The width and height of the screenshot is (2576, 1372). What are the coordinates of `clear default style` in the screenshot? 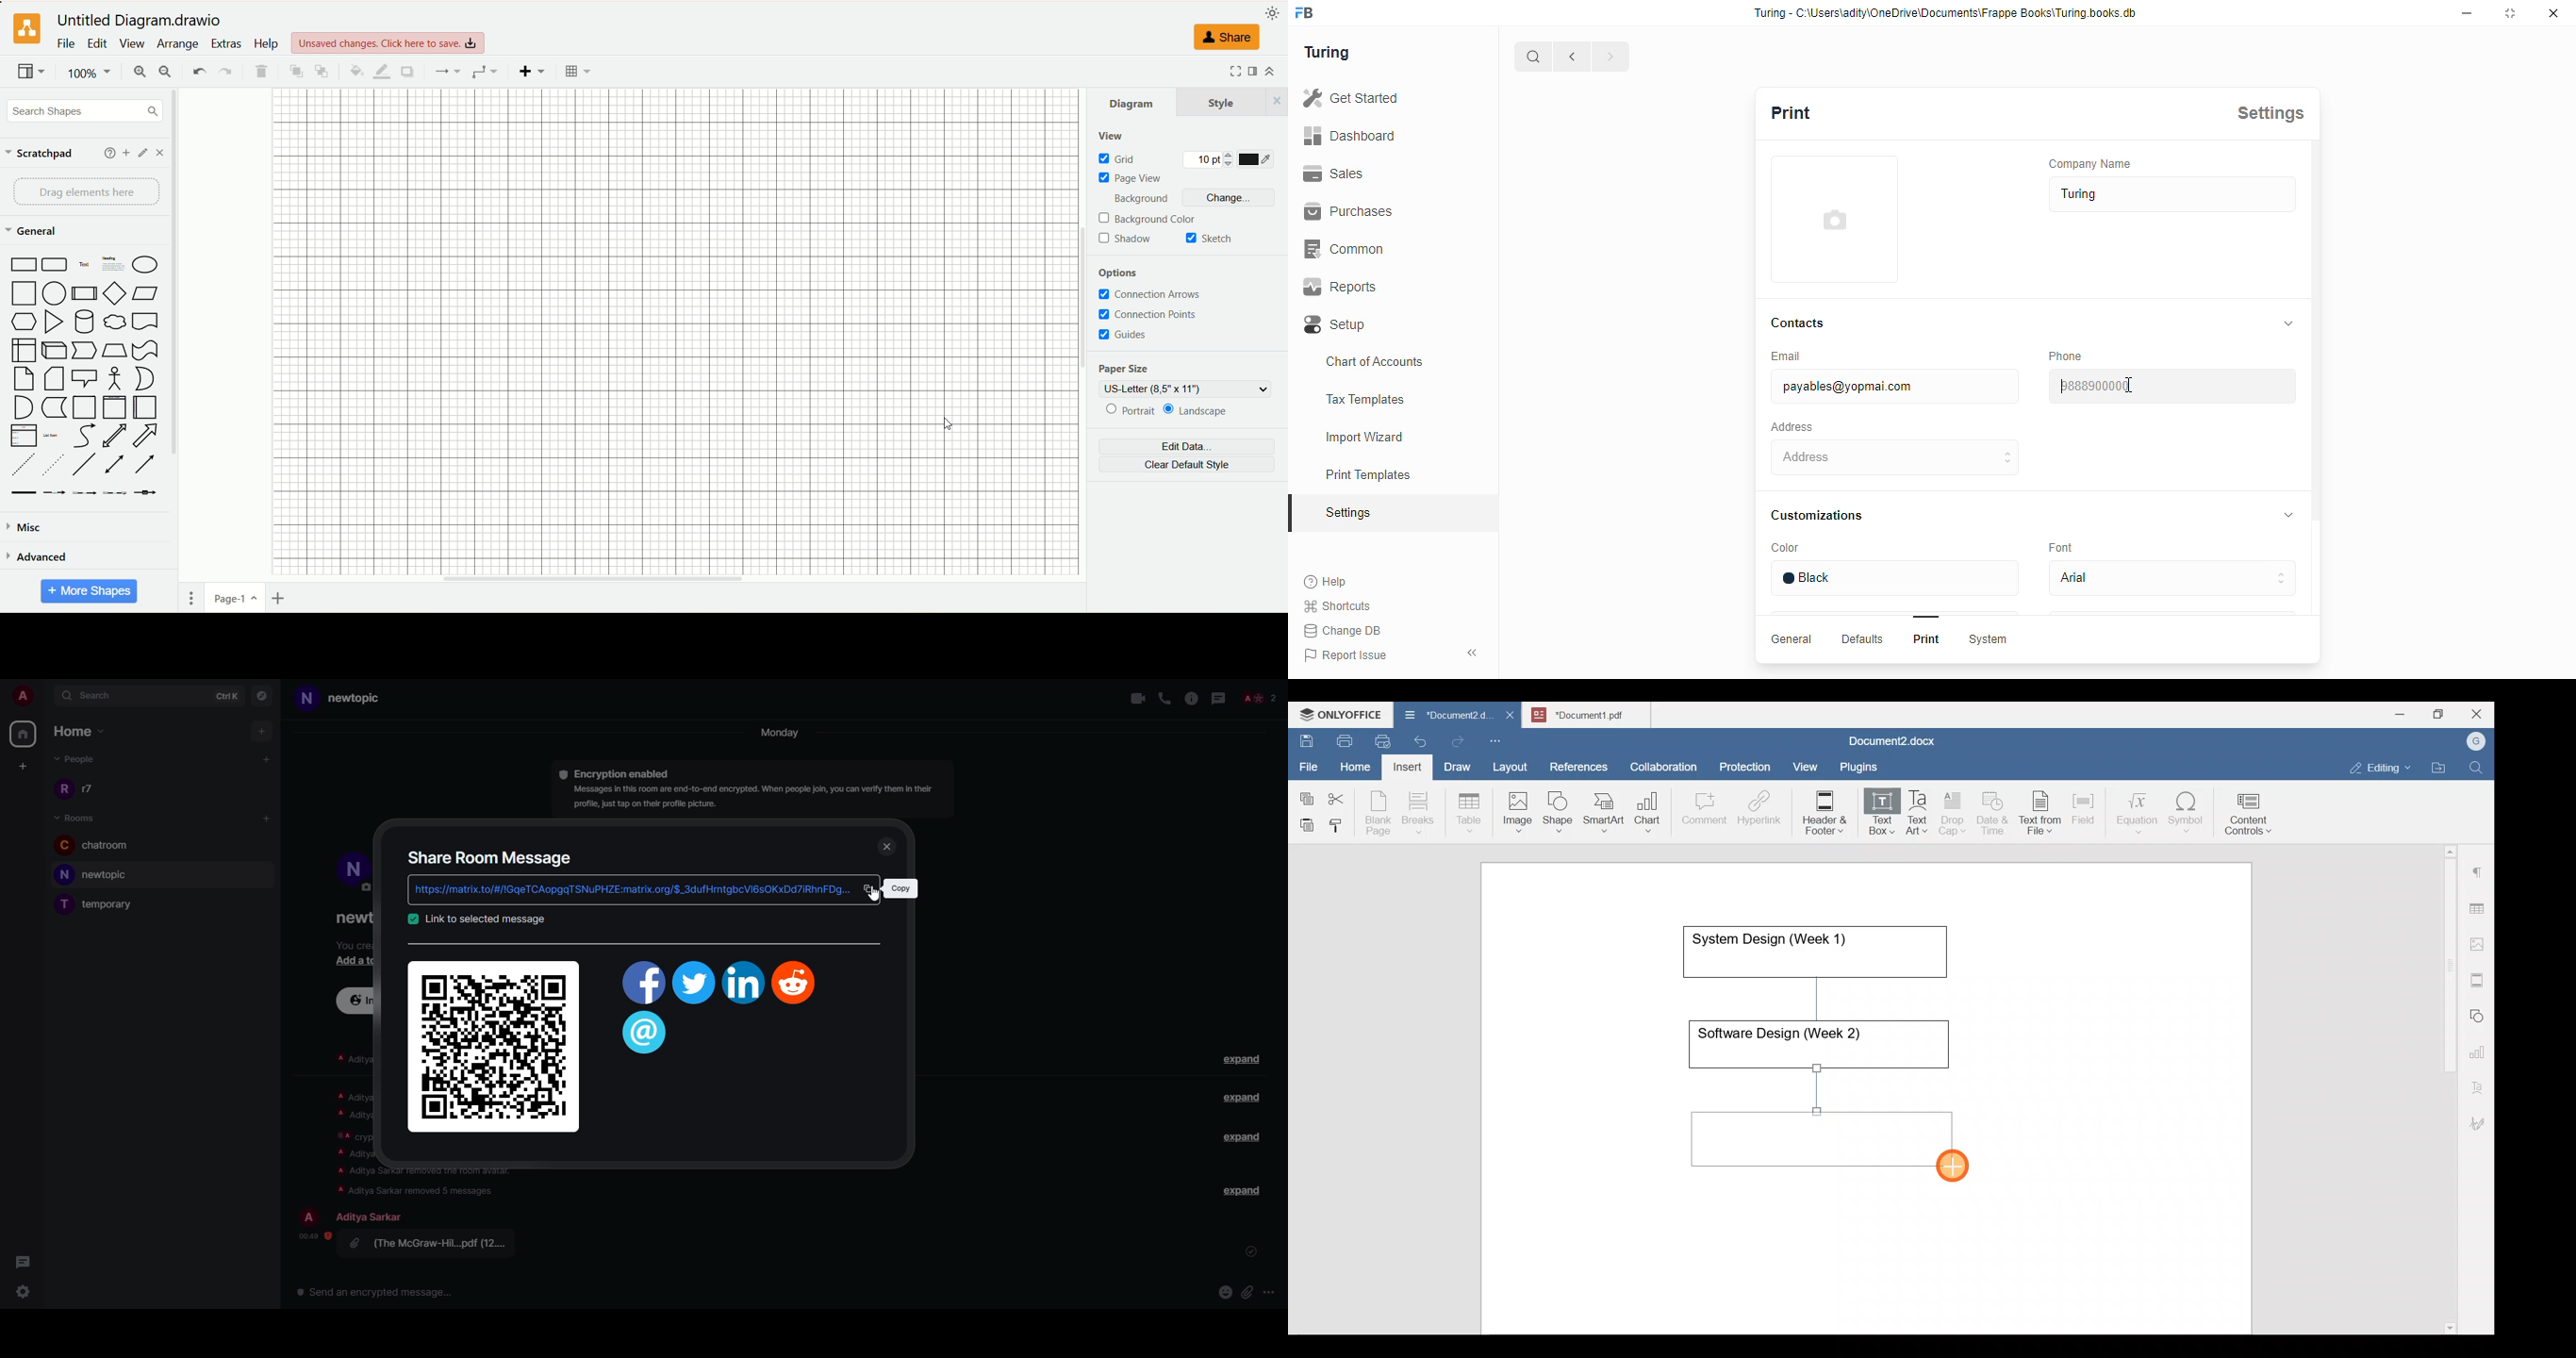 It's located at (1193, 466).